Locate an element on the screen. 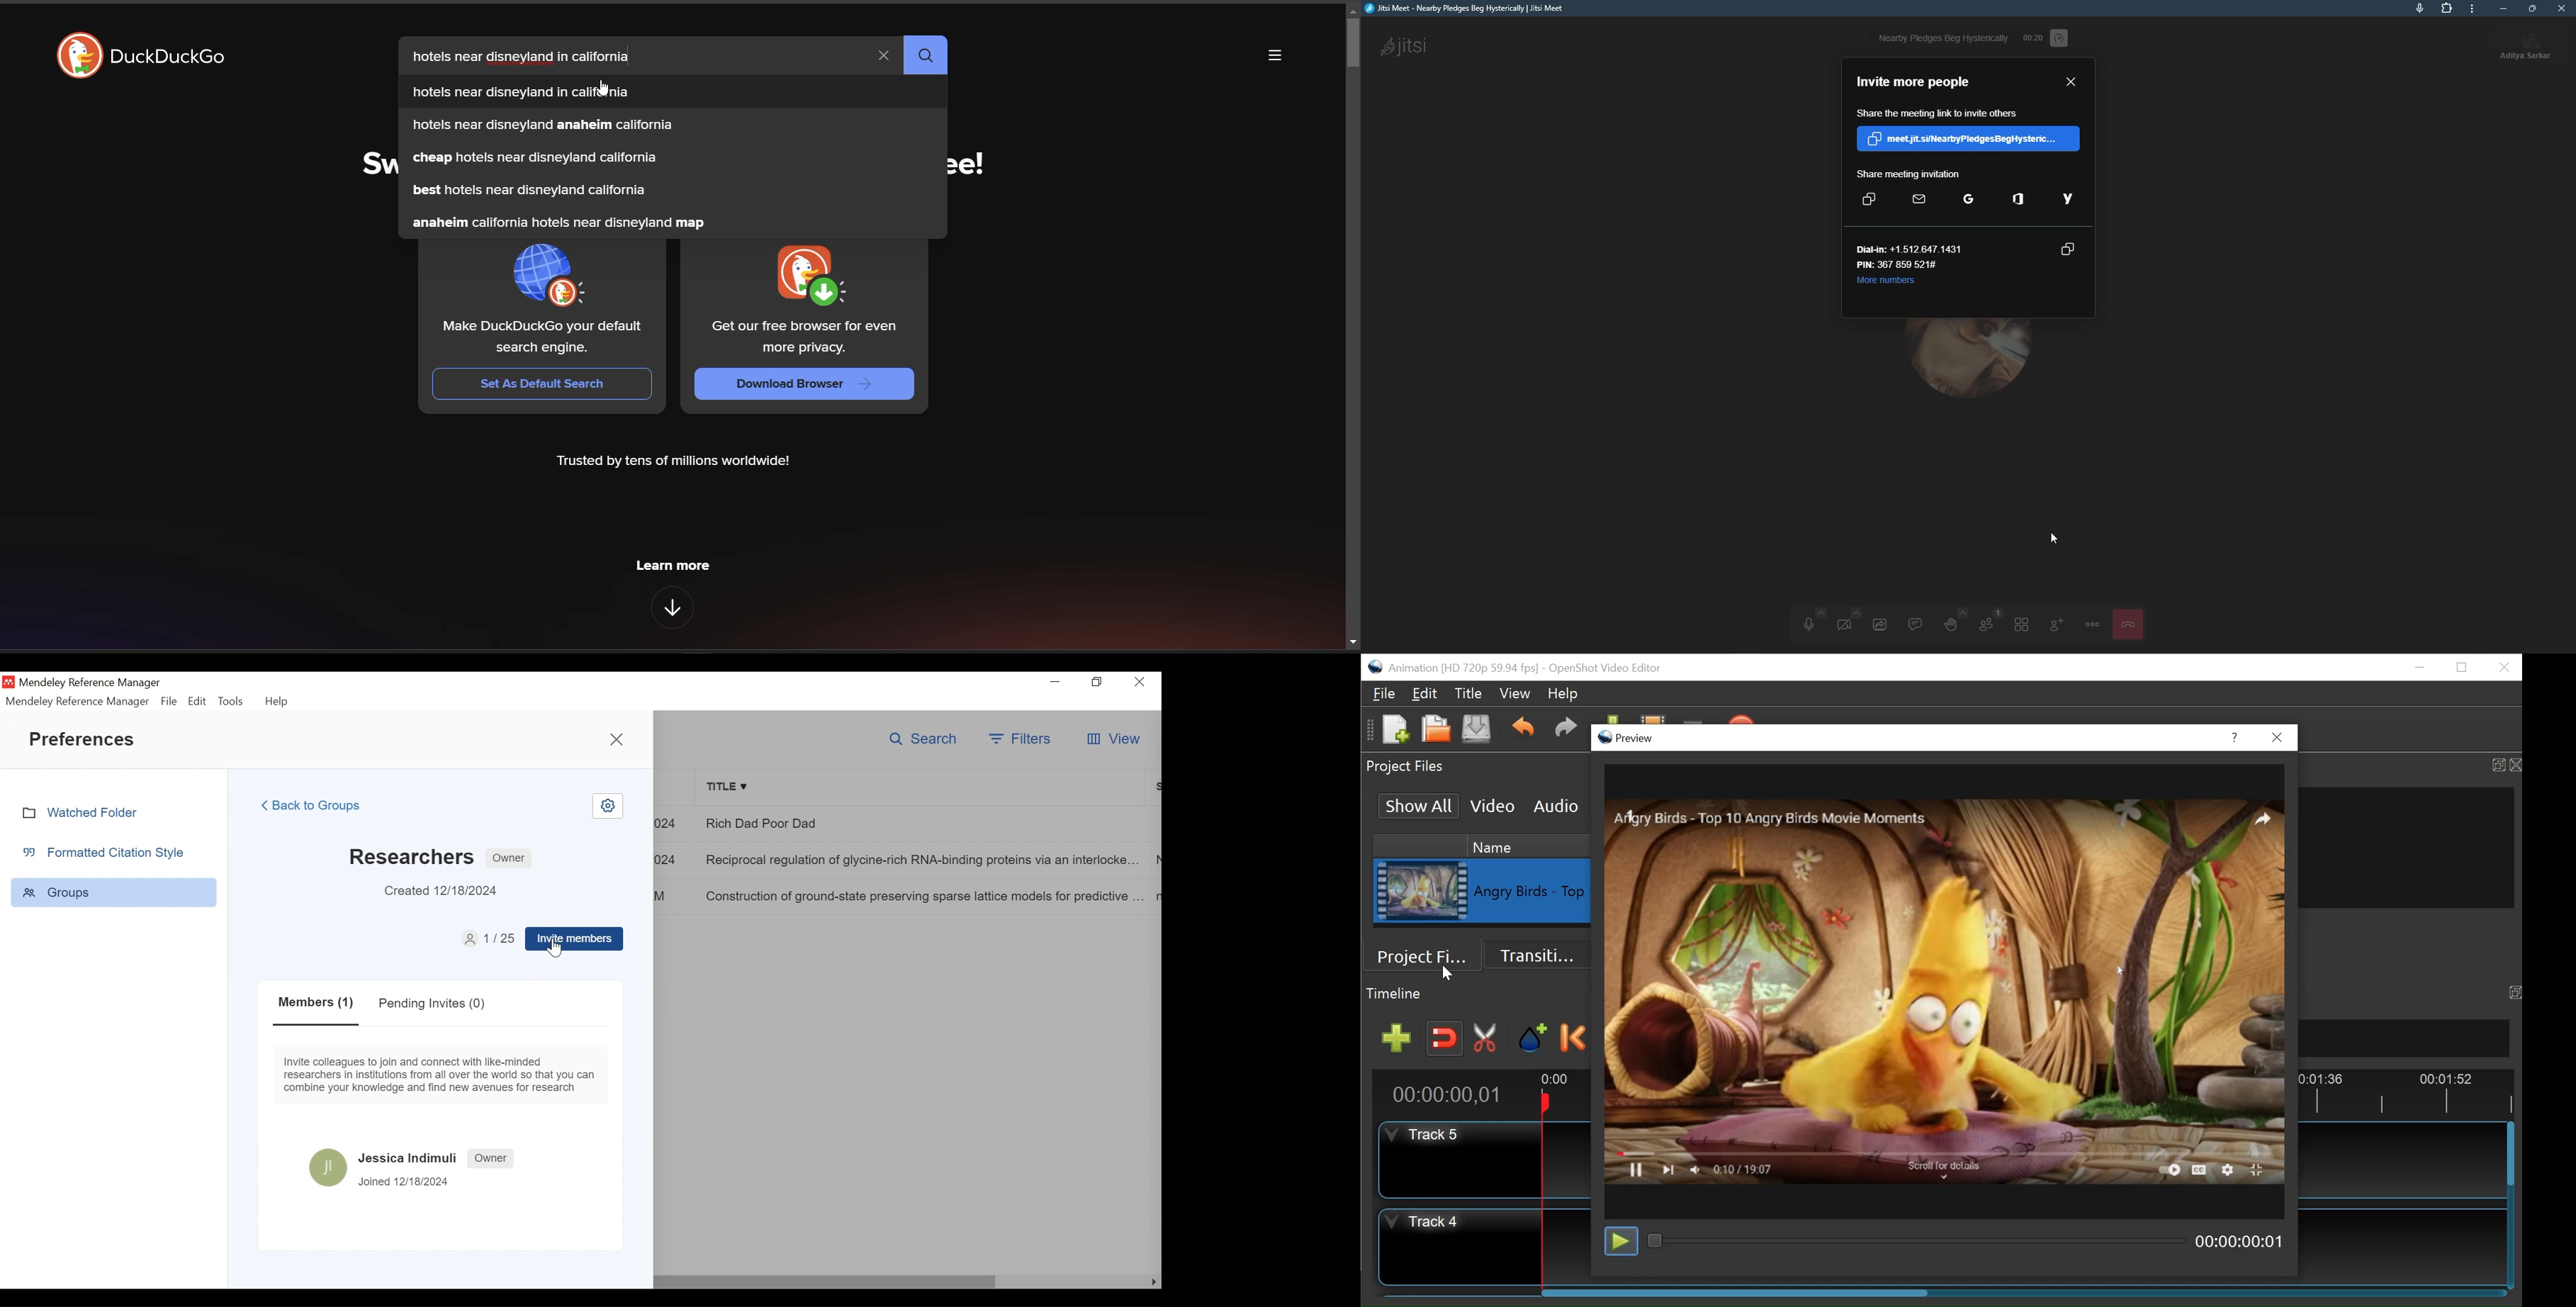 The height and width of the screenshot is (1316, 2576). google email is located at coordinates (1967, 198).